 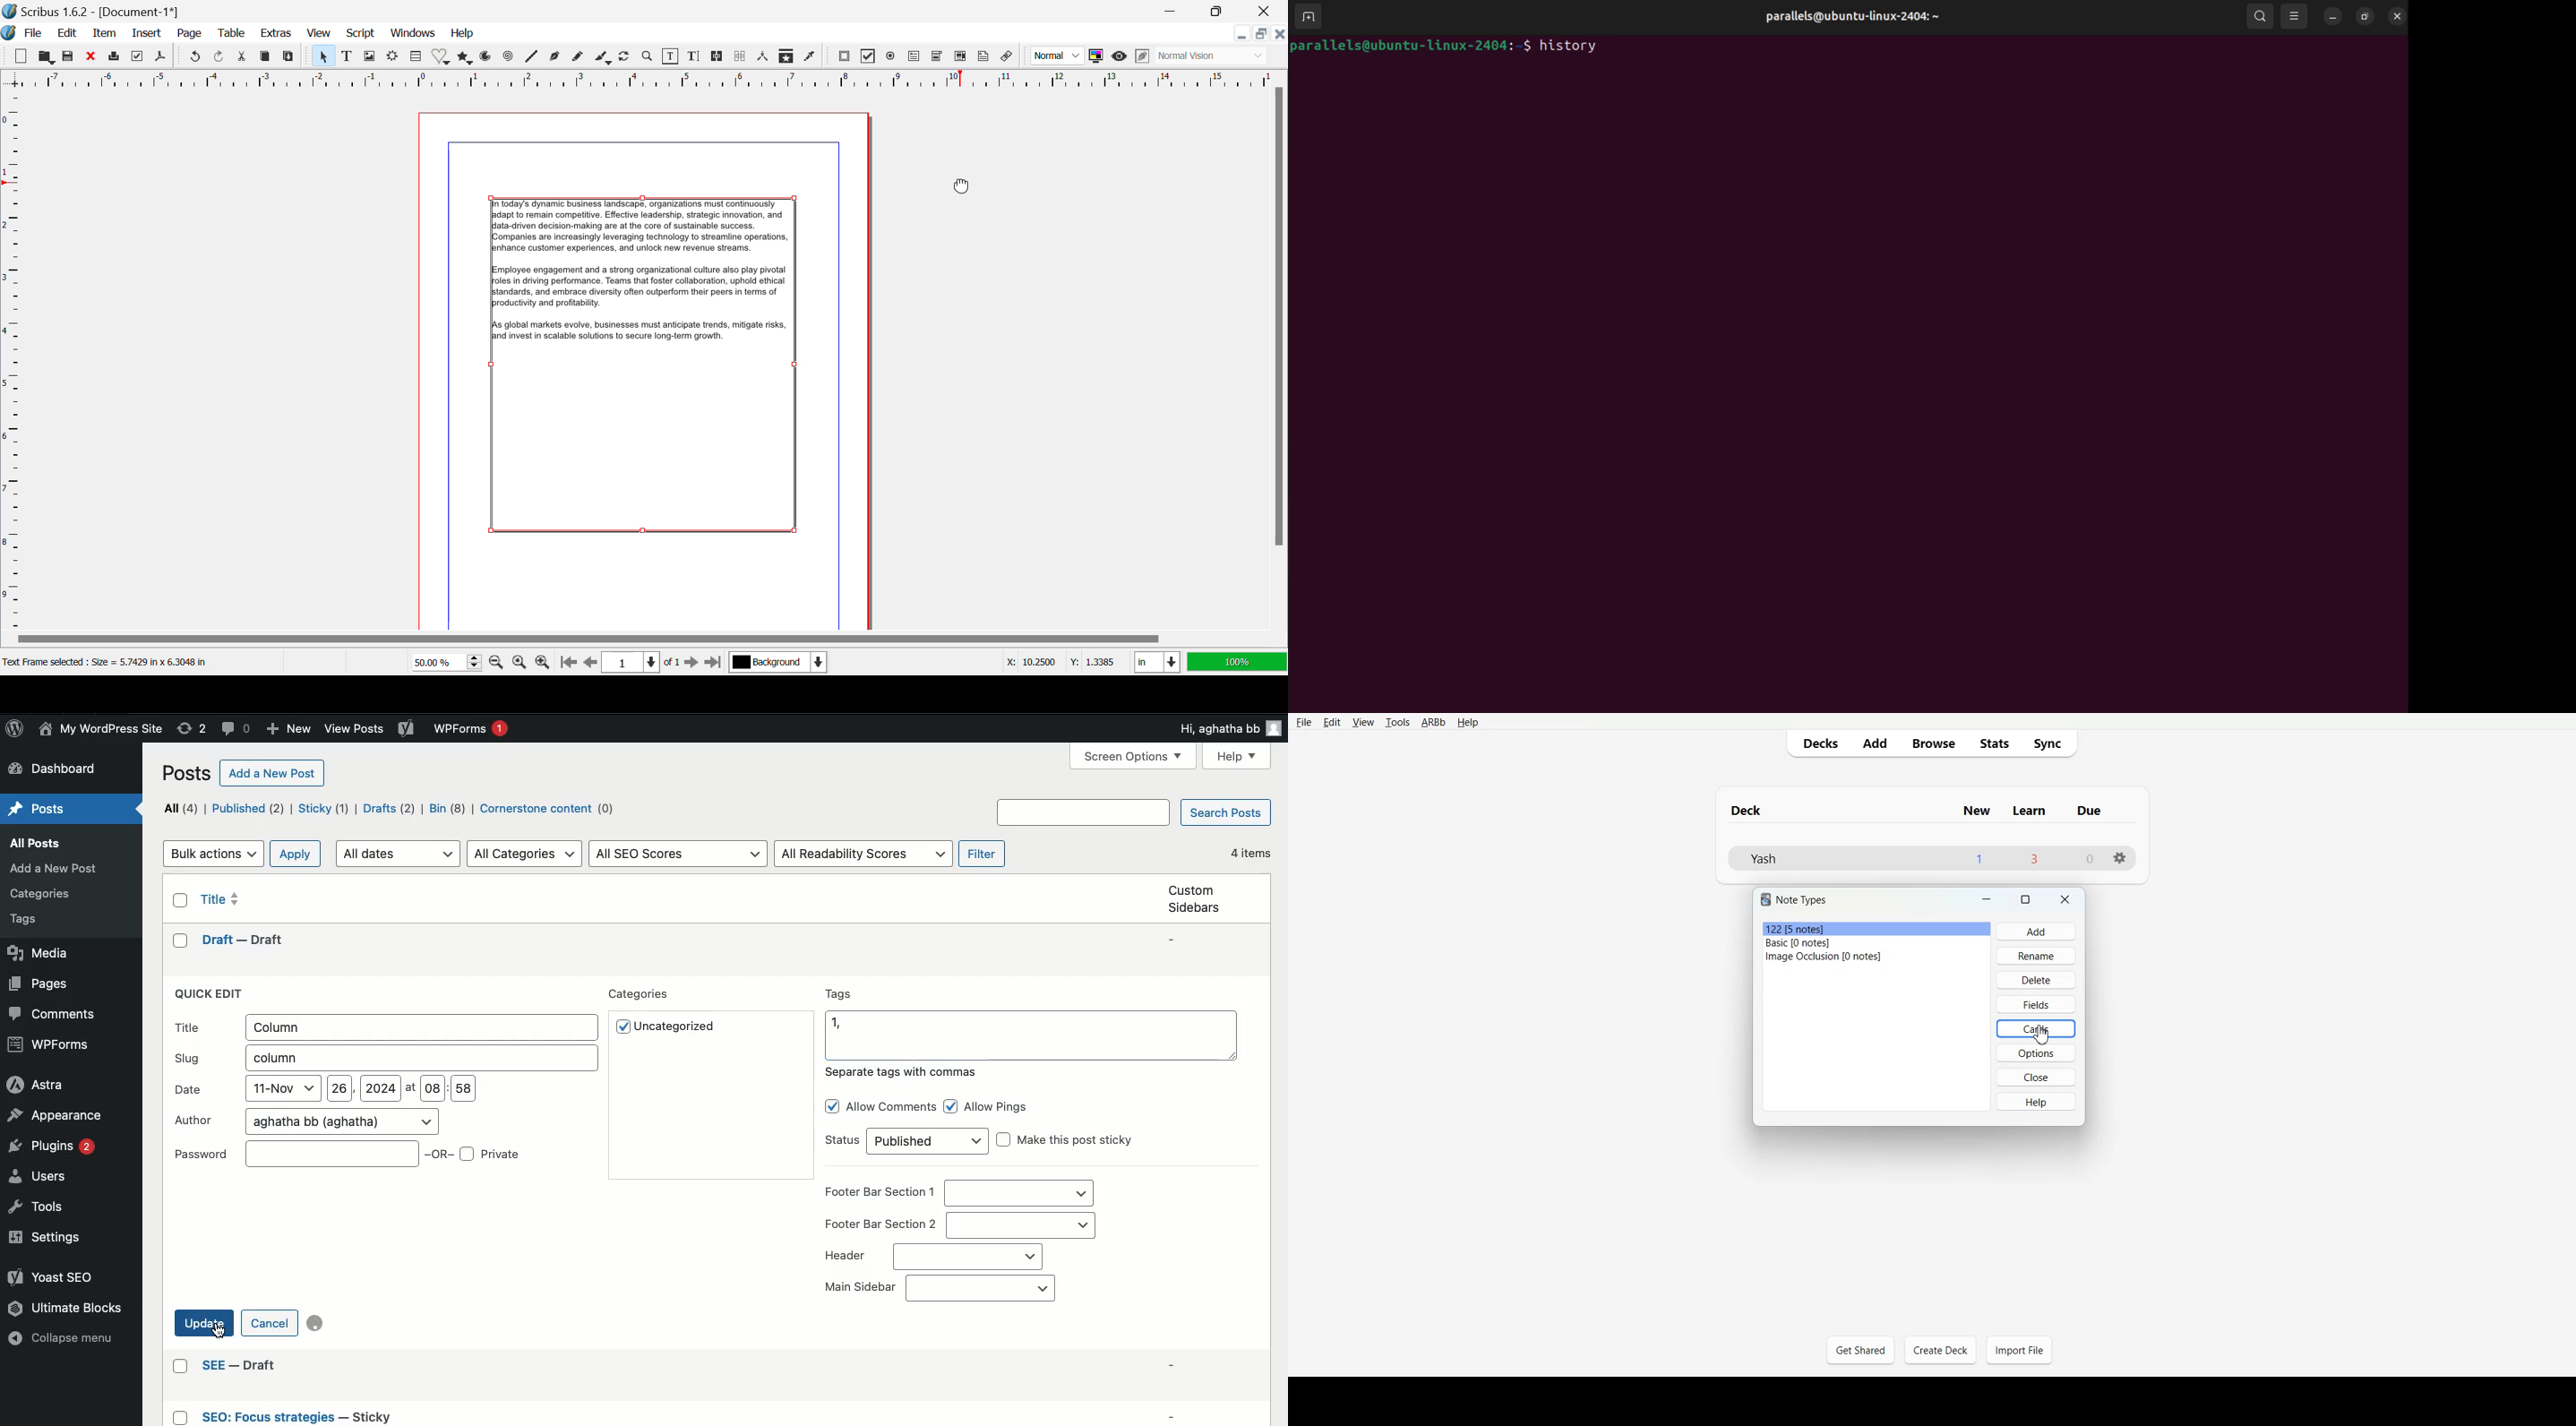 What do you see at coordinates (1260, 34) in the screenshot?
I see `Minimize` at bounding box center [1260, 34].